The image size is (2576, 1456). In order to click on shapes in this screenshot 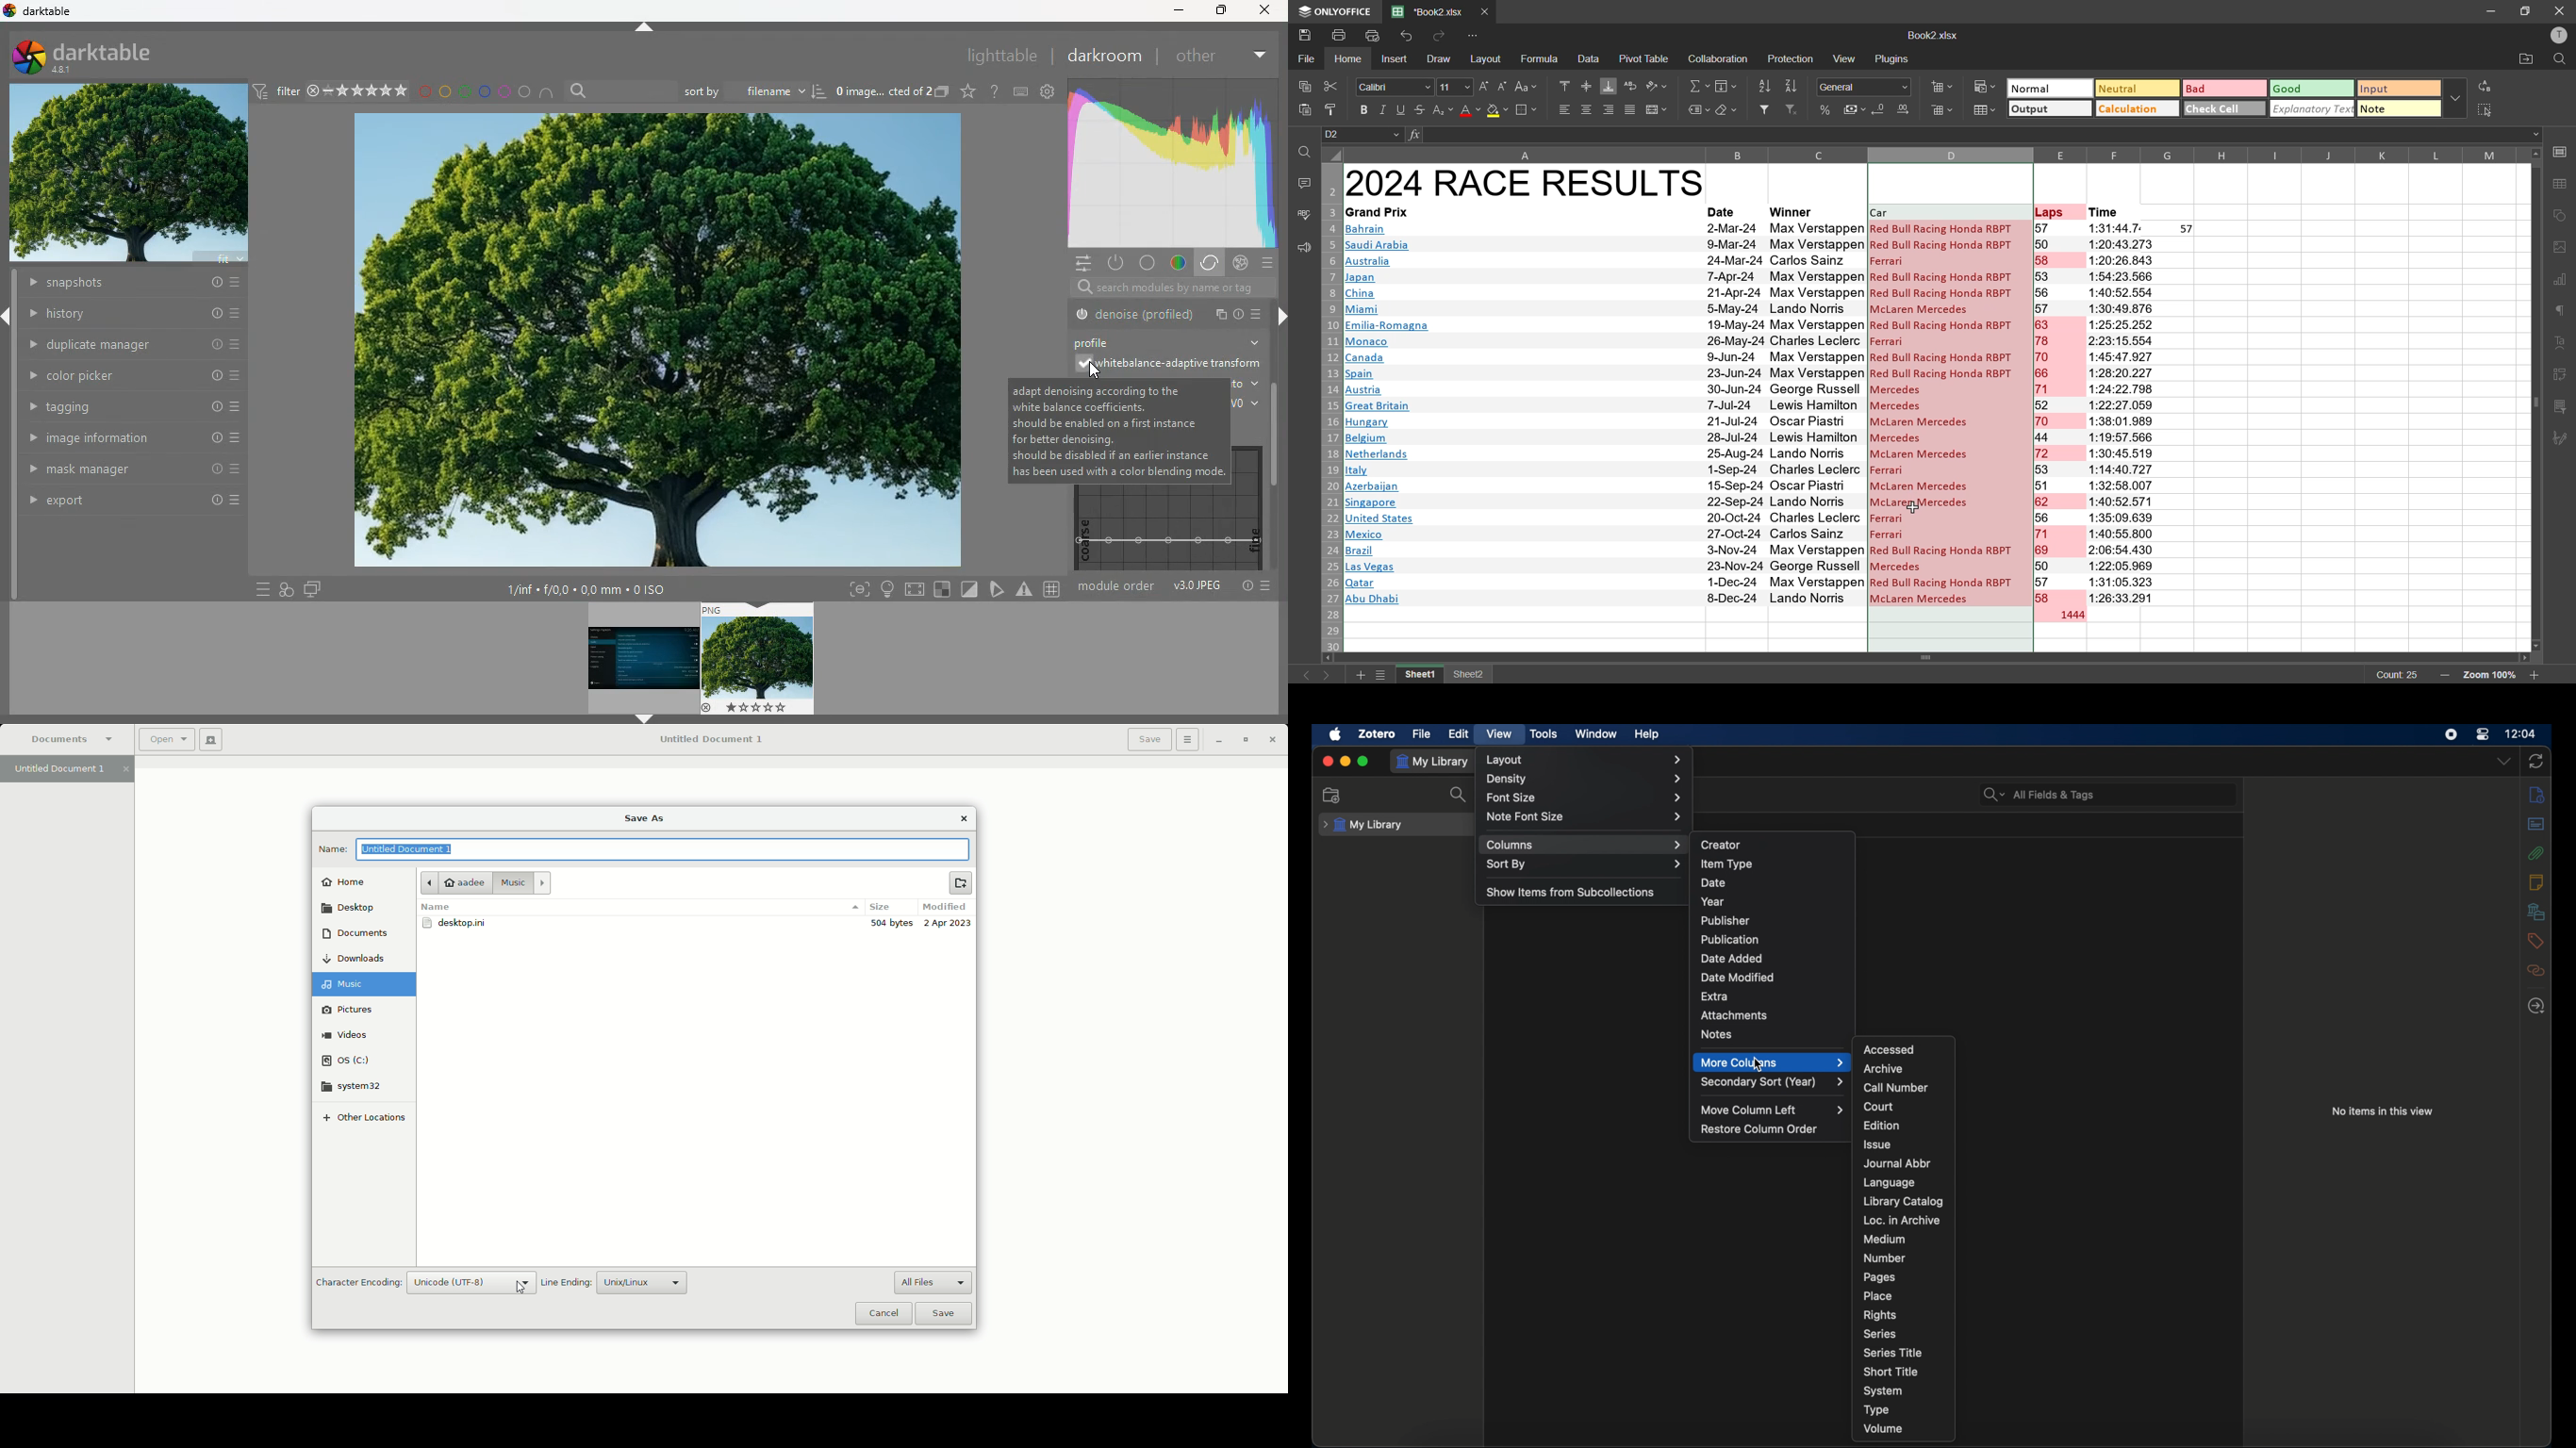, I will do `click(2561, 215)`.